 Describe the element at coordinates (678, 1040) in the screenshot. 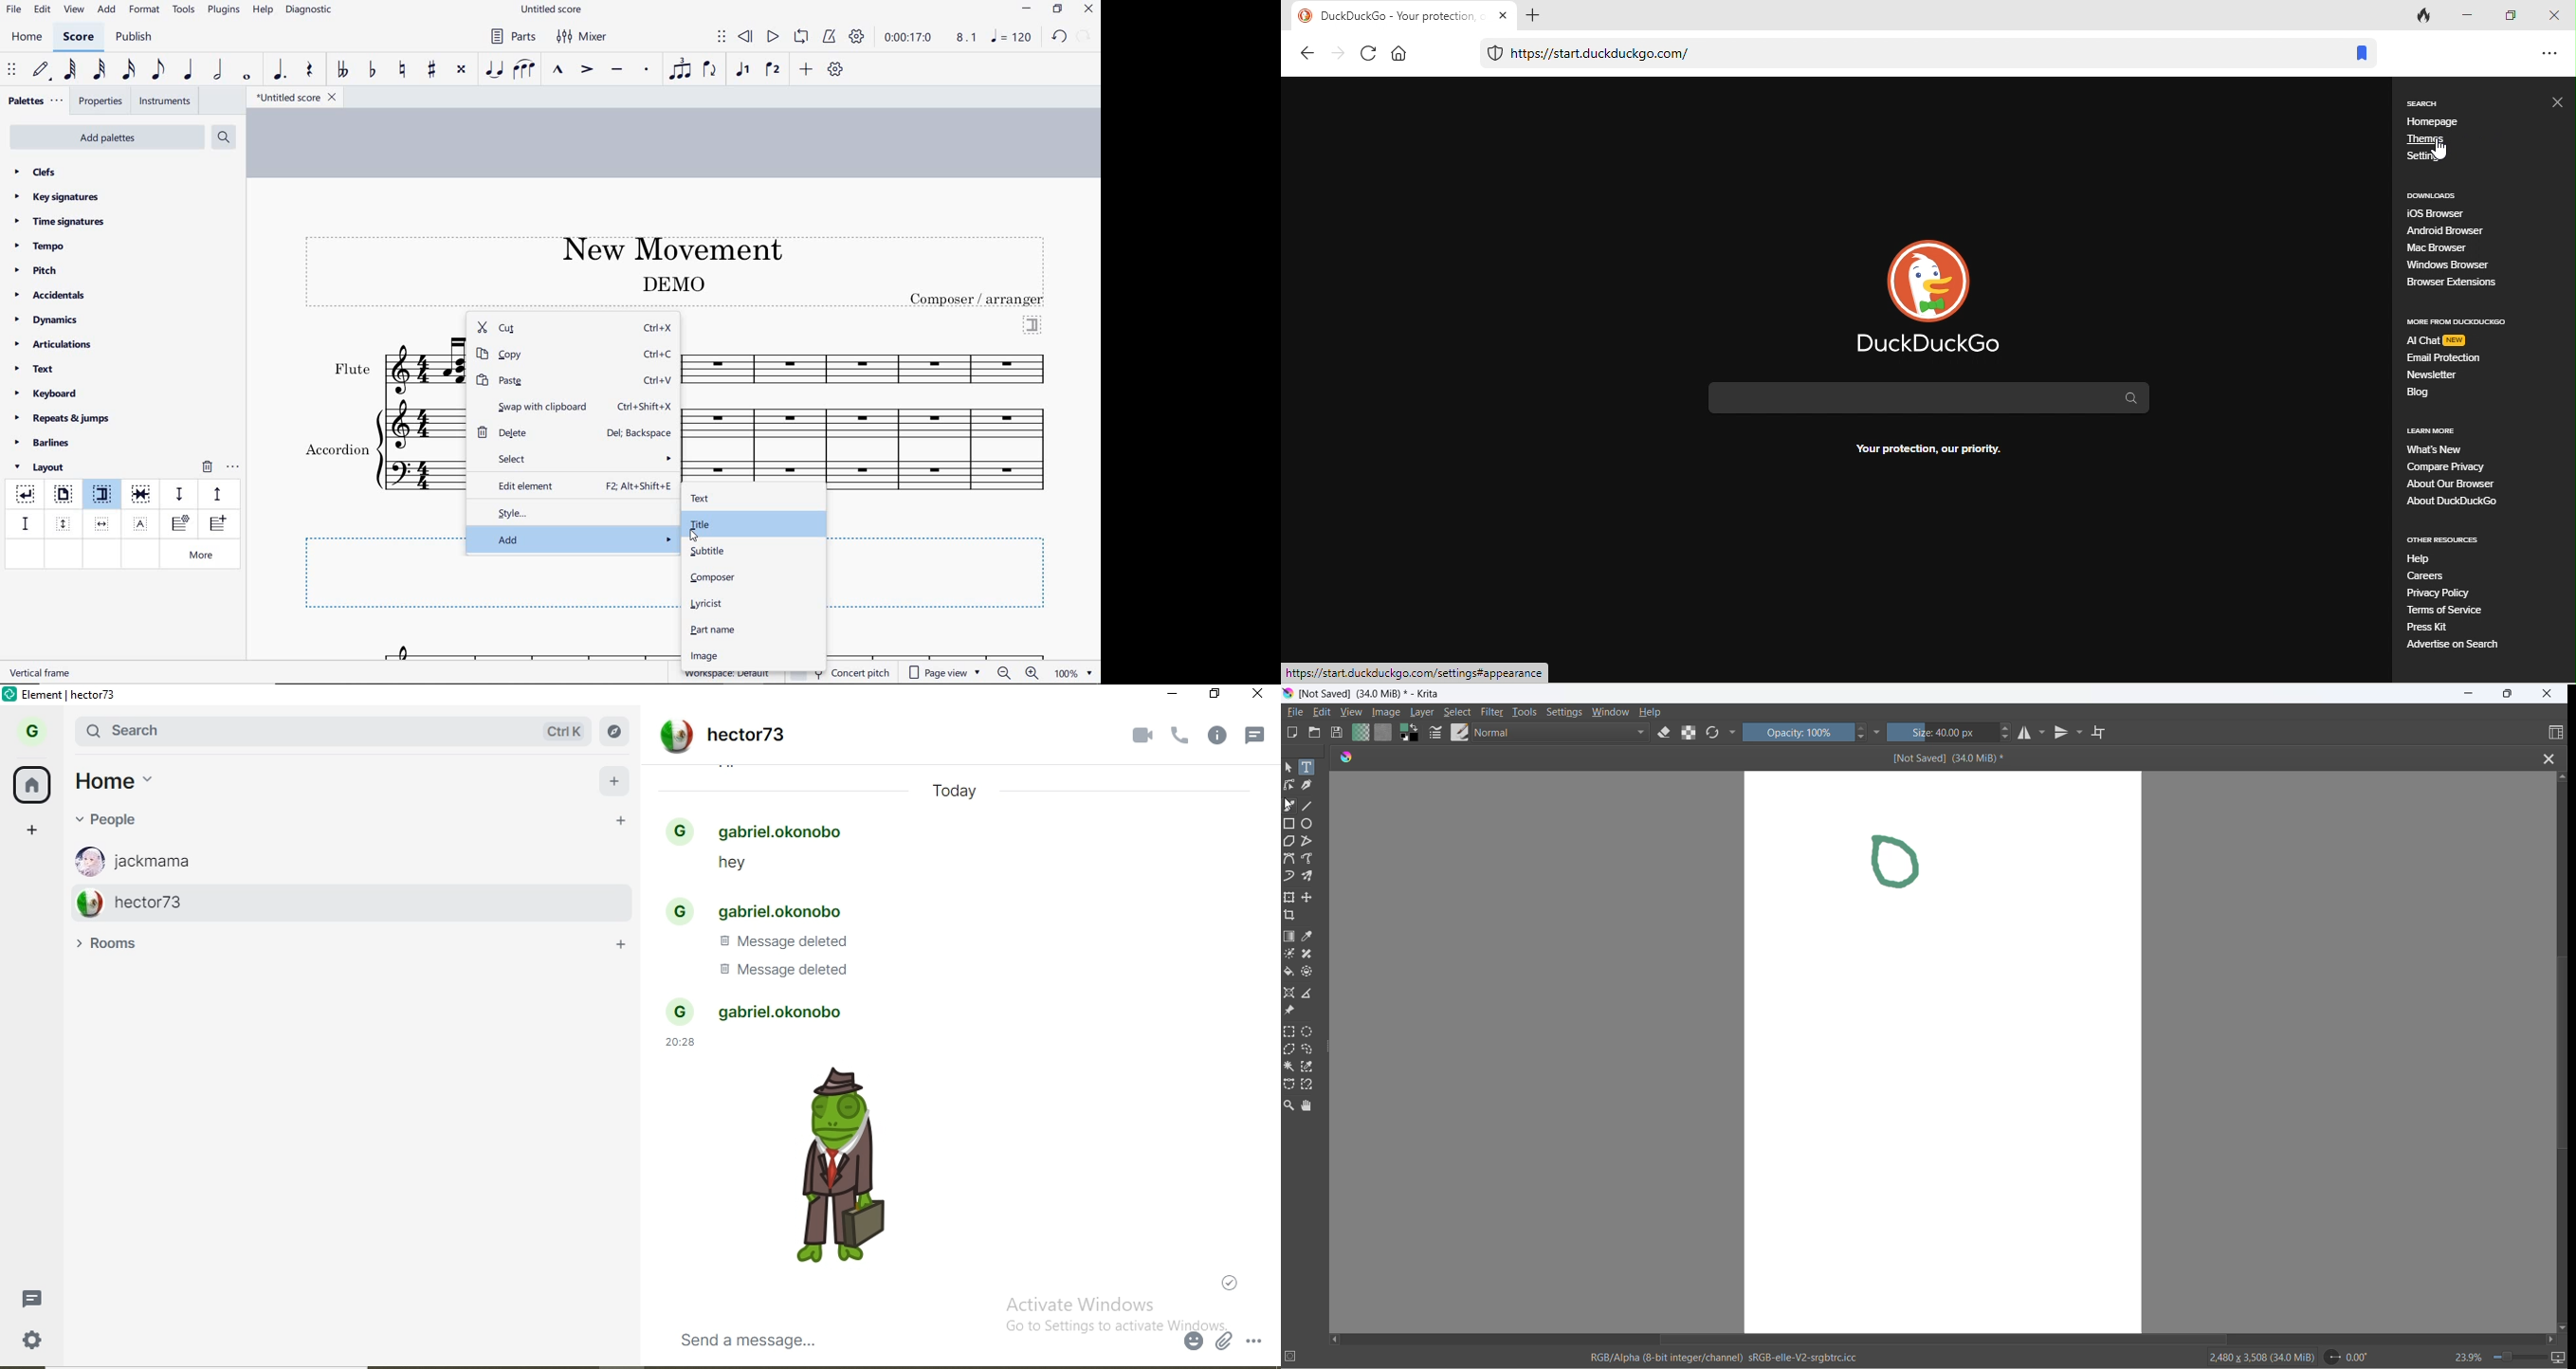

I see `20:28` at that location.